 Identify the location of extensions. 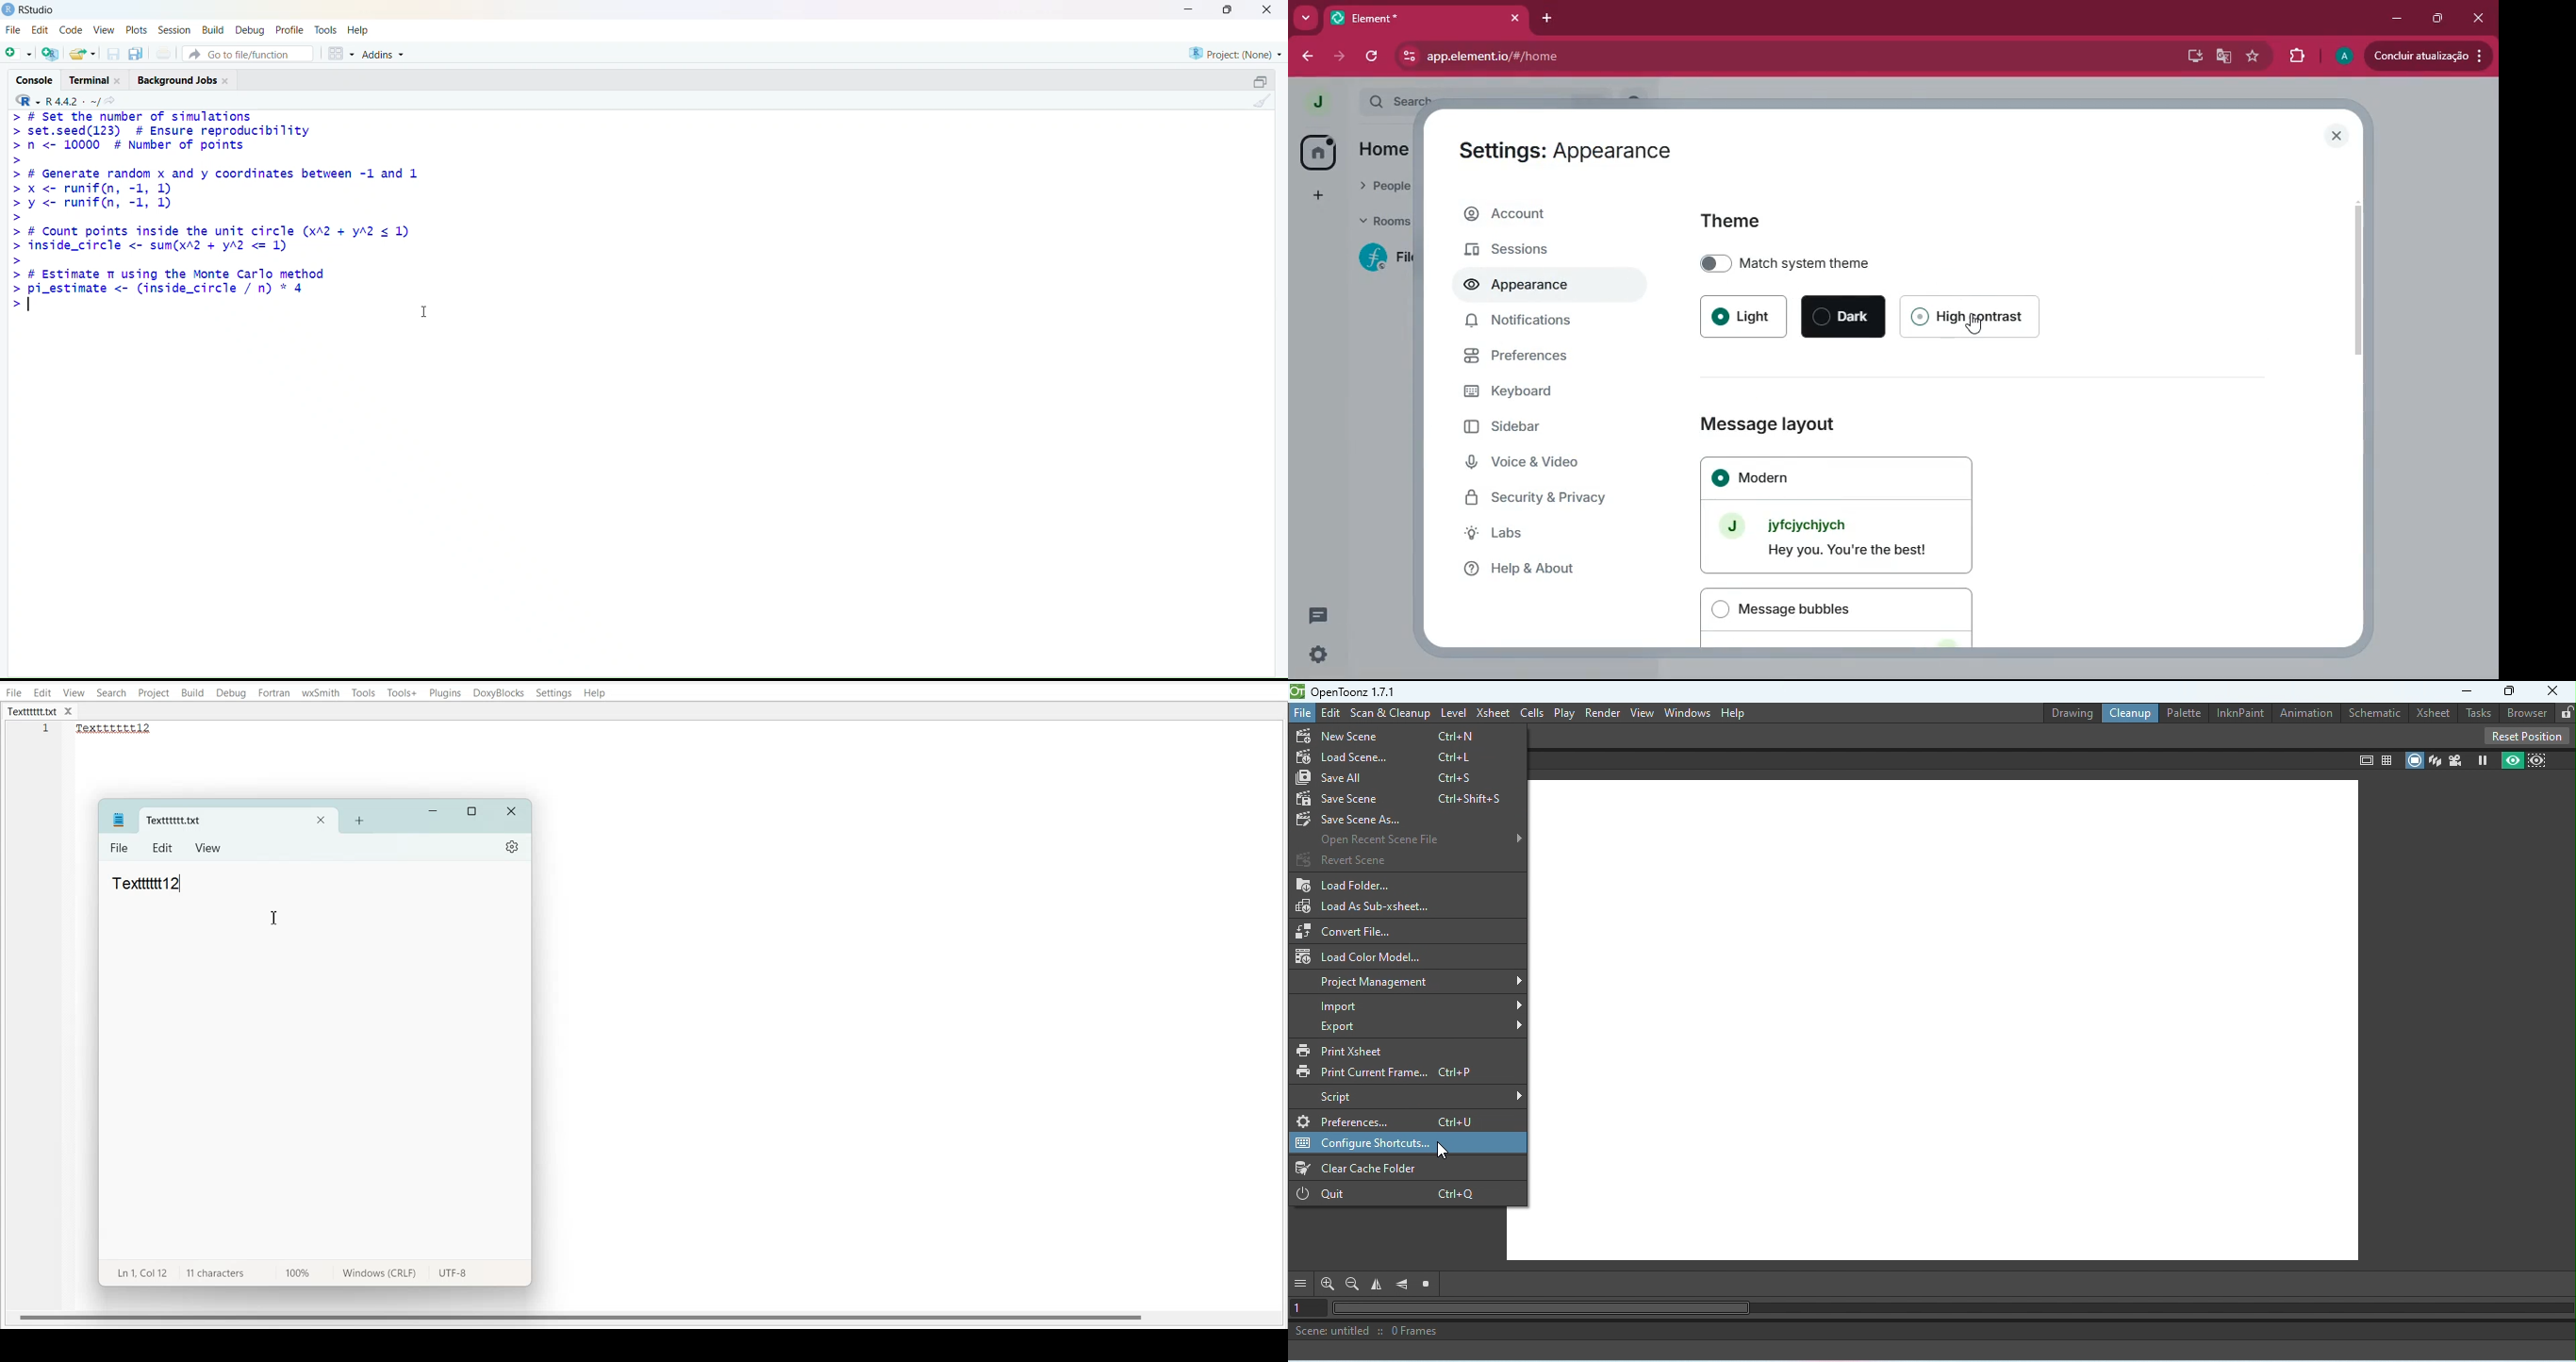
(2294, 57).